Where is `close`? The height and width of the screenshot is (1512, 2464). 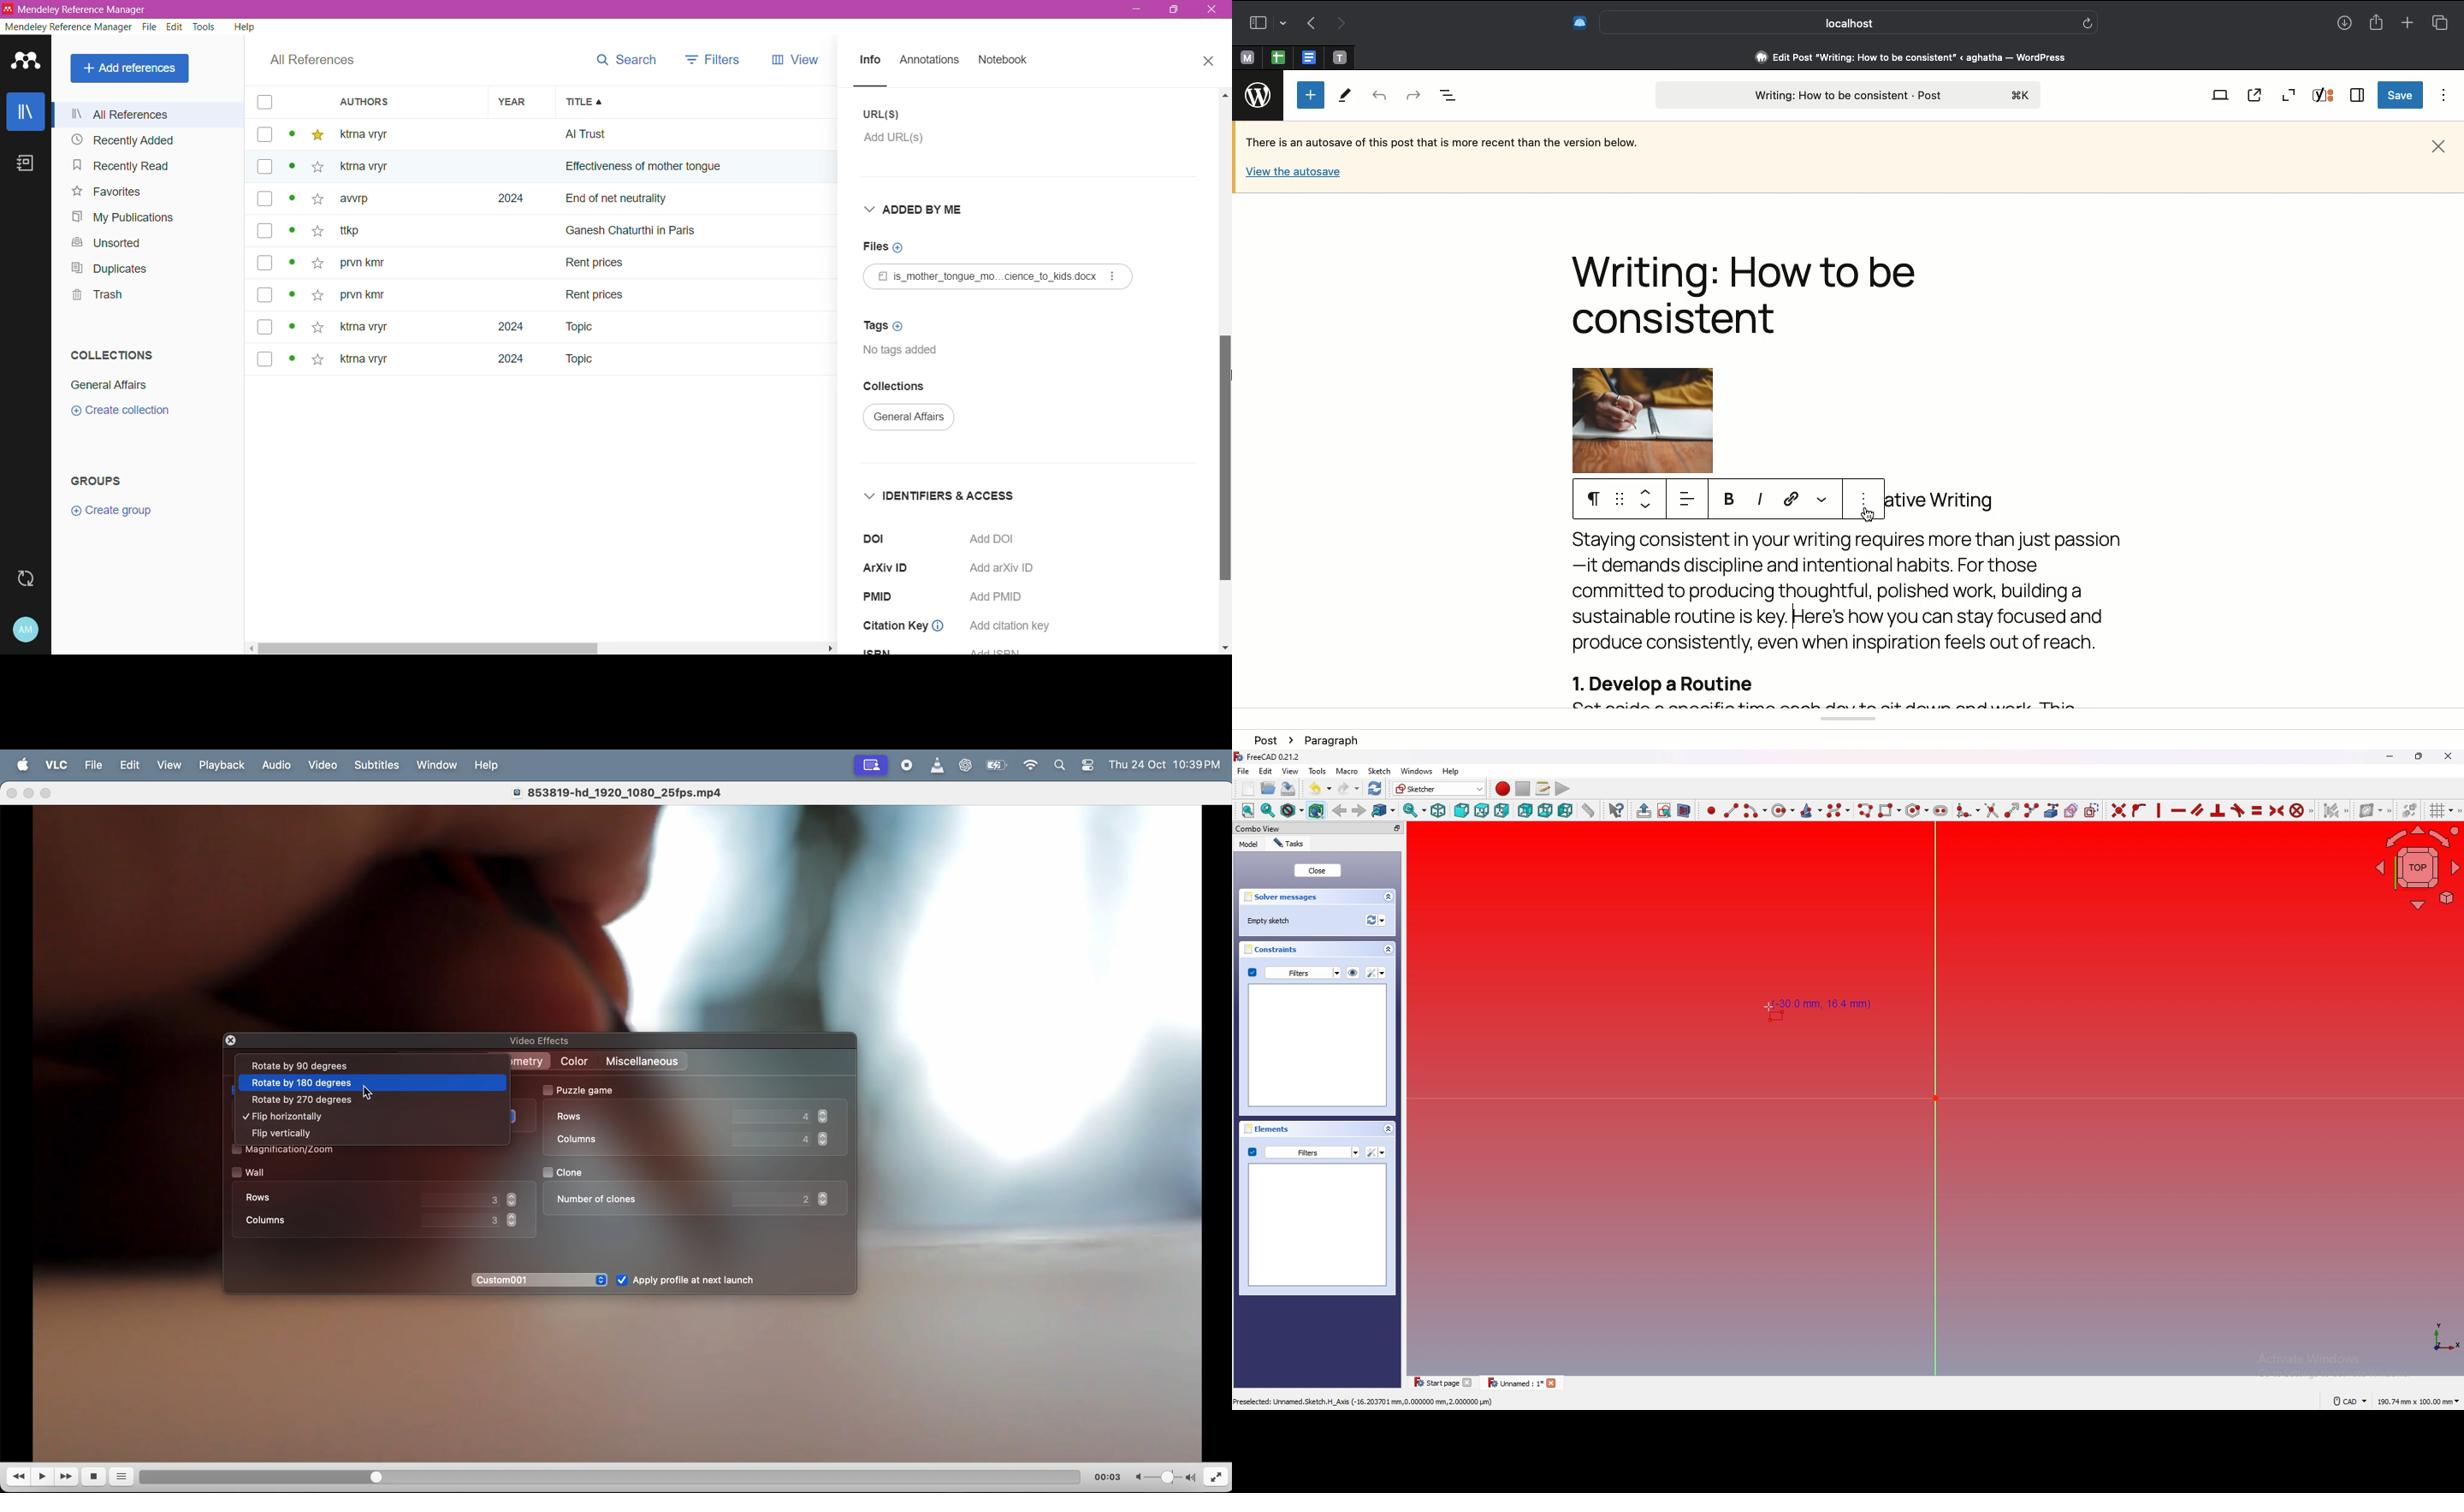
close is located at coordinates (2445, 757).